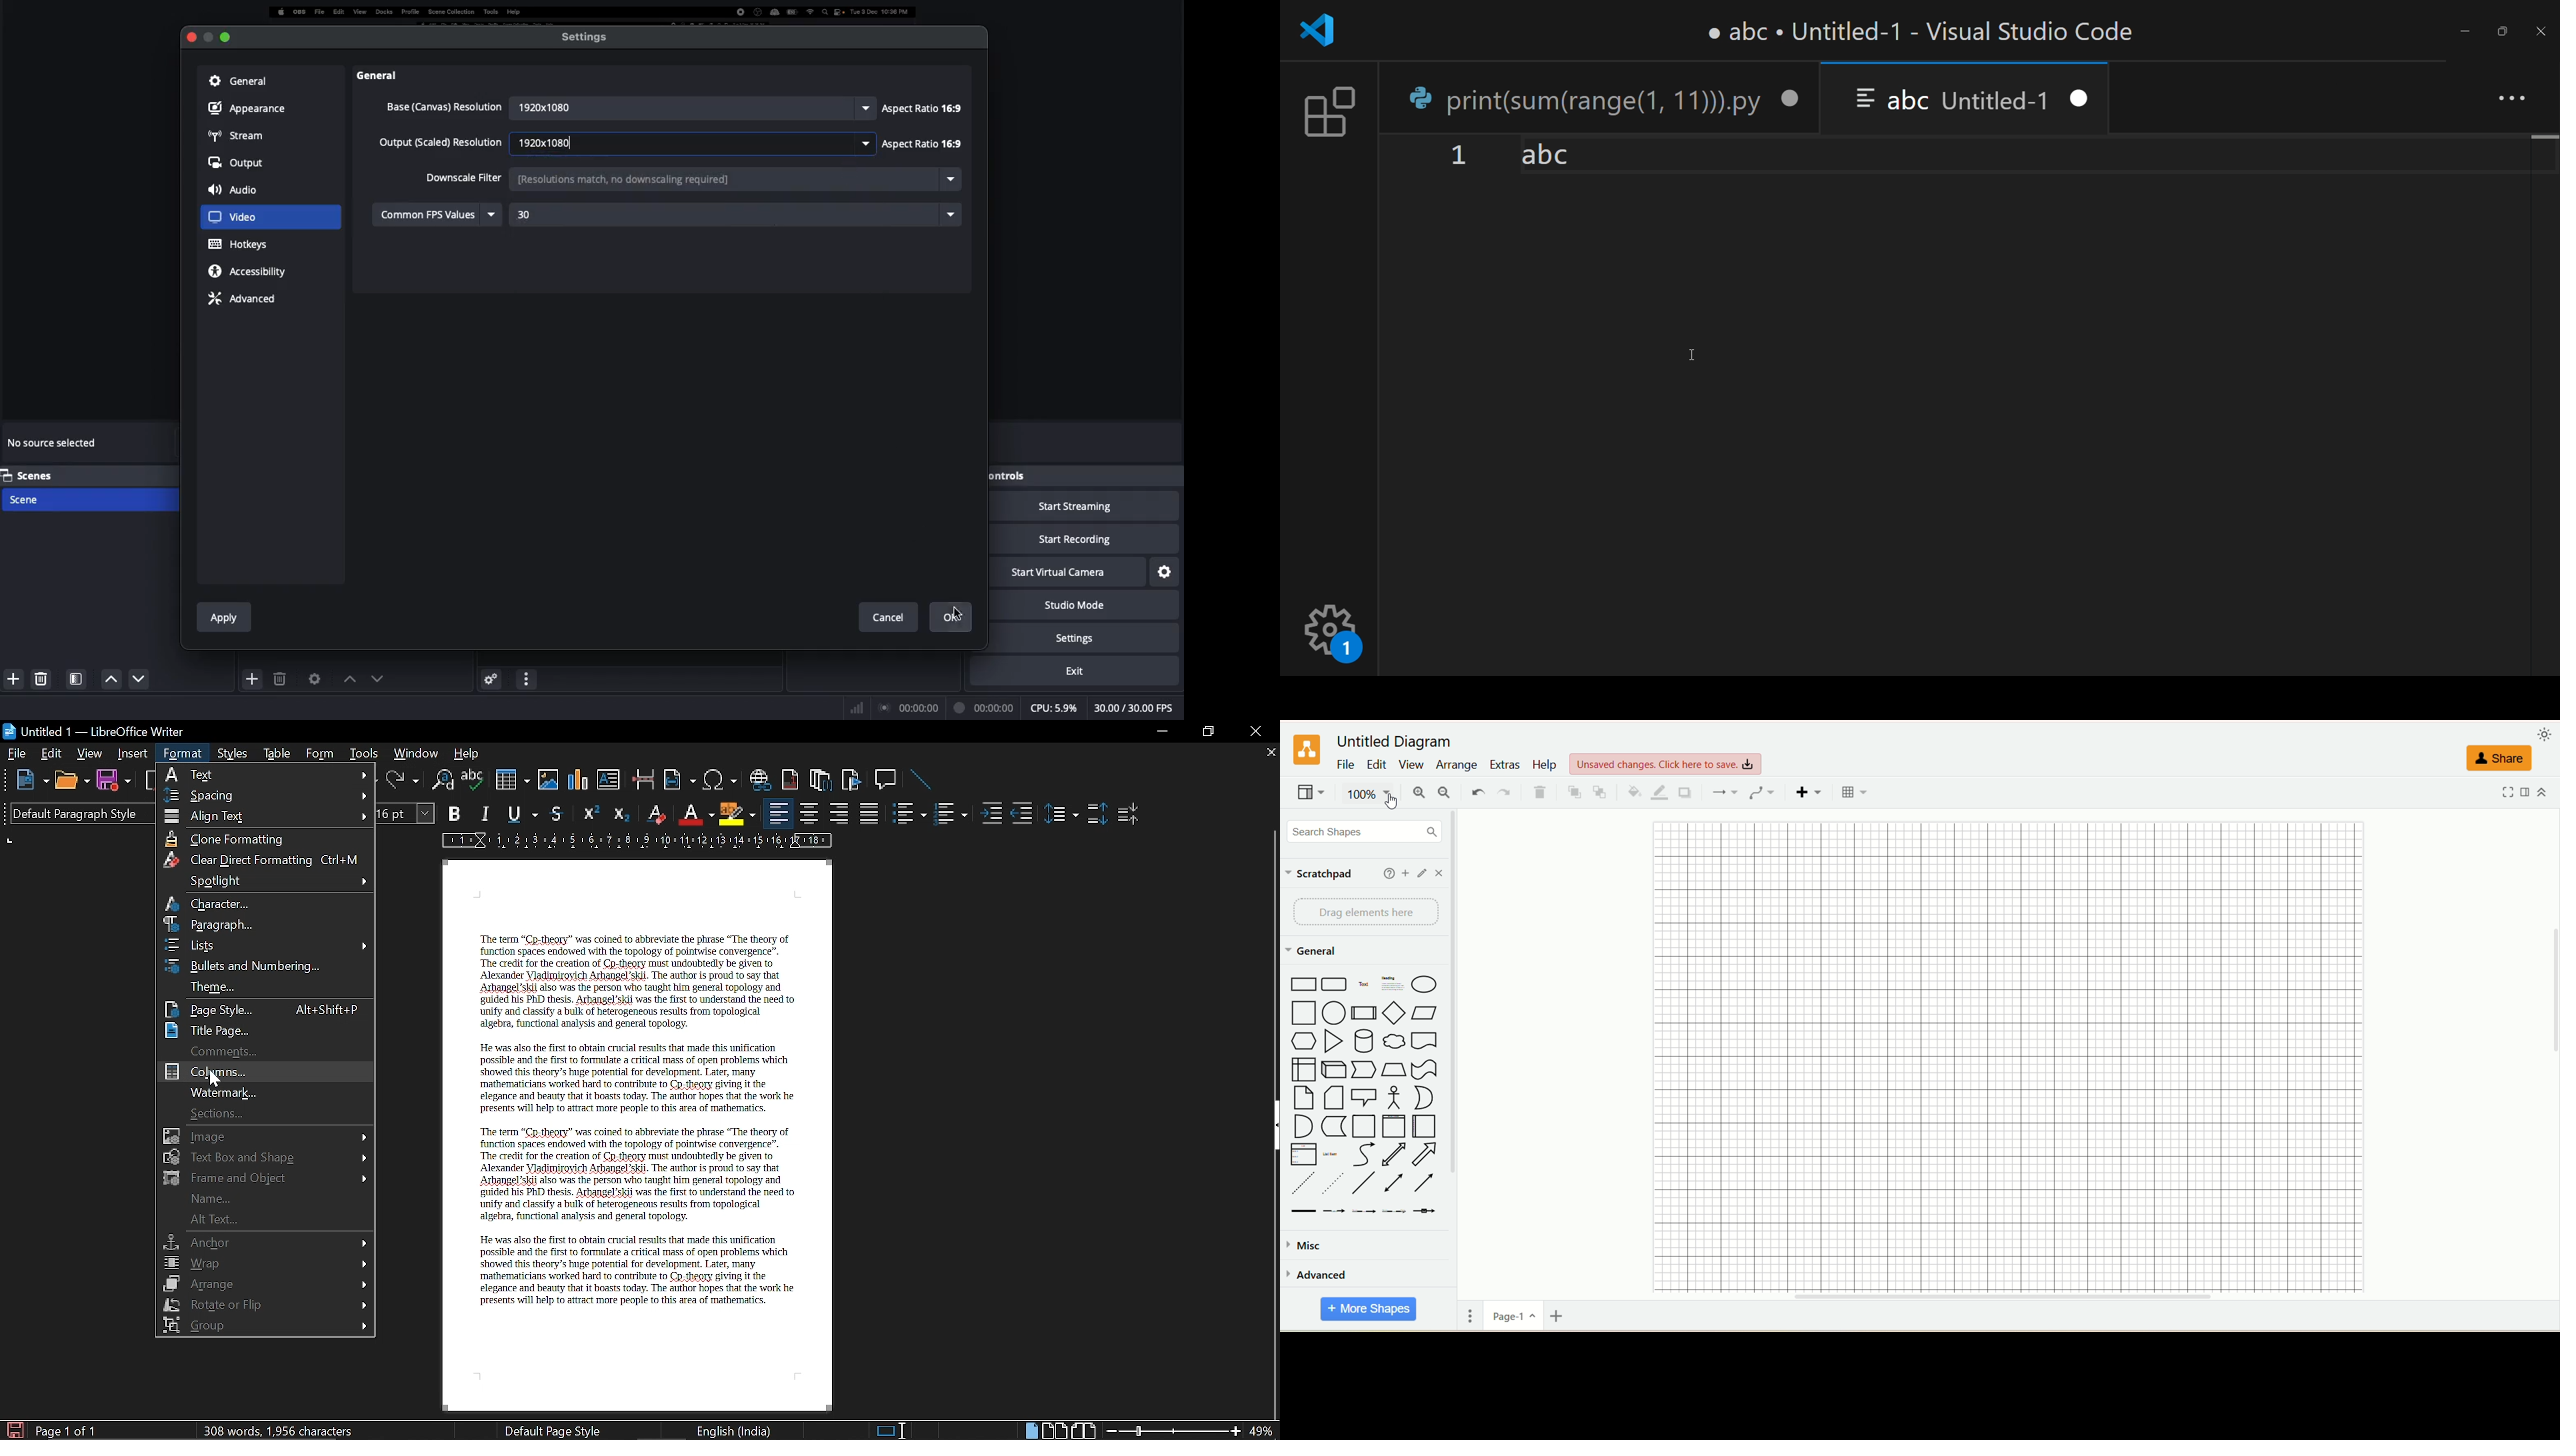 This screenshot has width=2576, height=1456. Describe the element at coordinates (1054, 708) in the screenshot. I see `CPU` at that location.